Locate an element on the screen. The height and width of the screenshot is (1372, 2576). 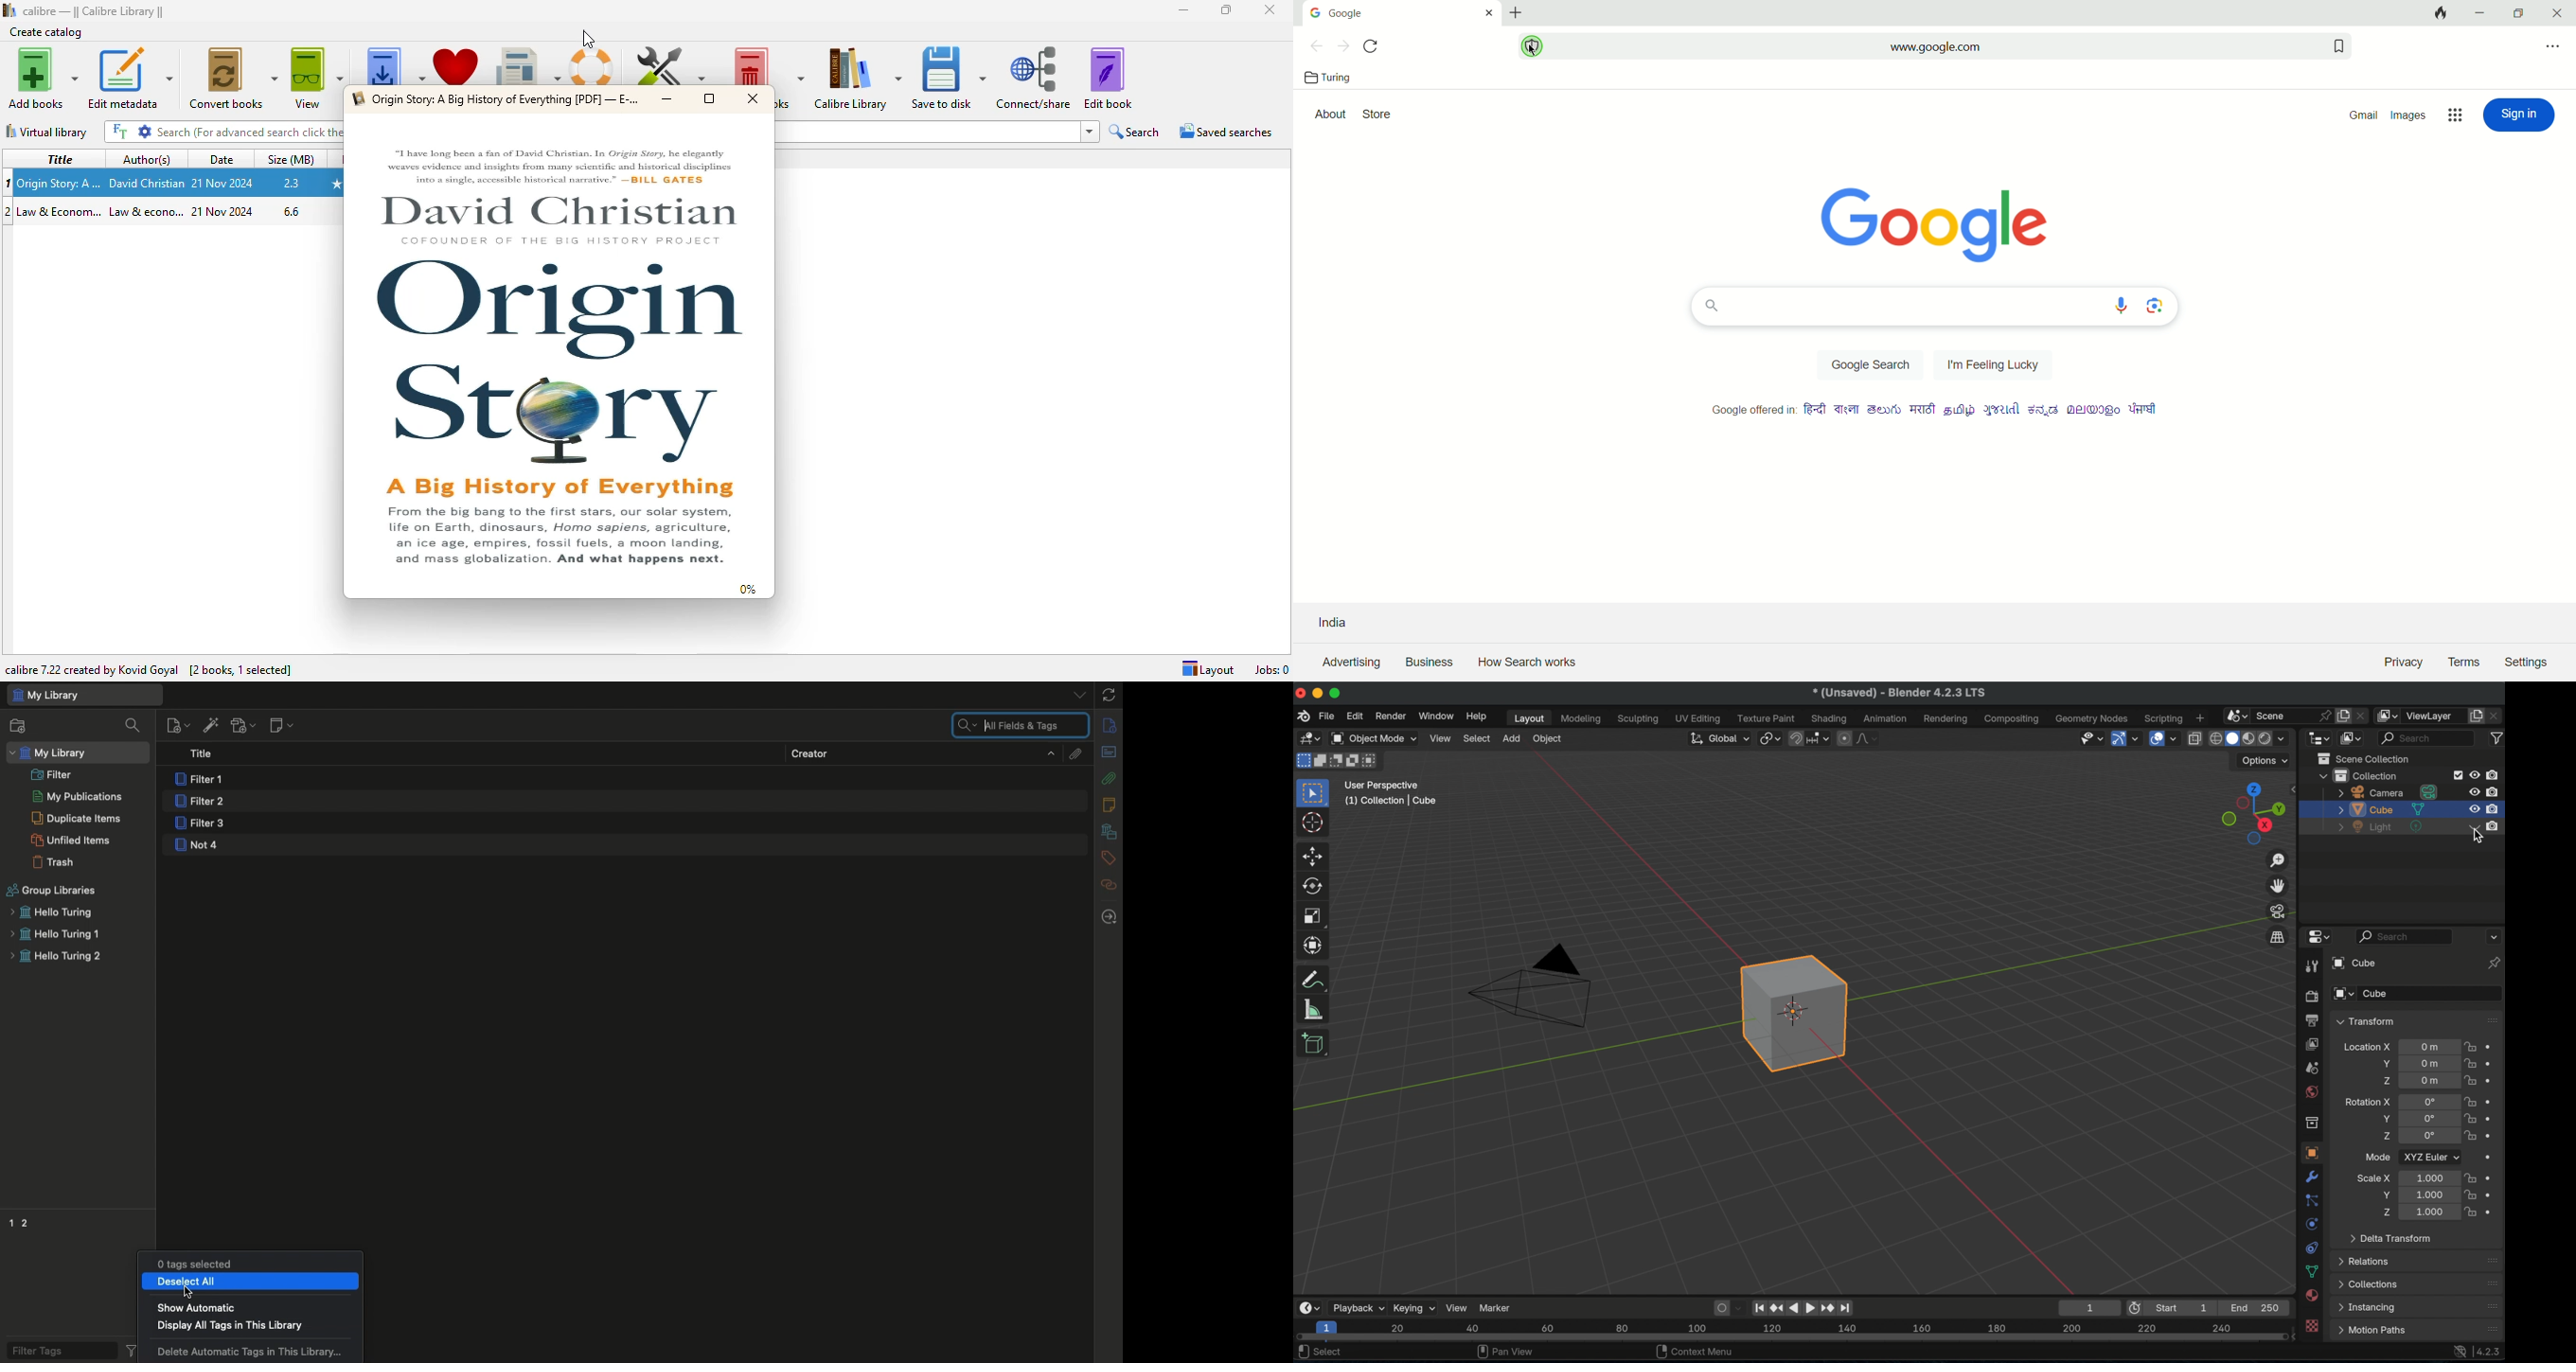
scale Y is located at coordinates (2383, 1195).